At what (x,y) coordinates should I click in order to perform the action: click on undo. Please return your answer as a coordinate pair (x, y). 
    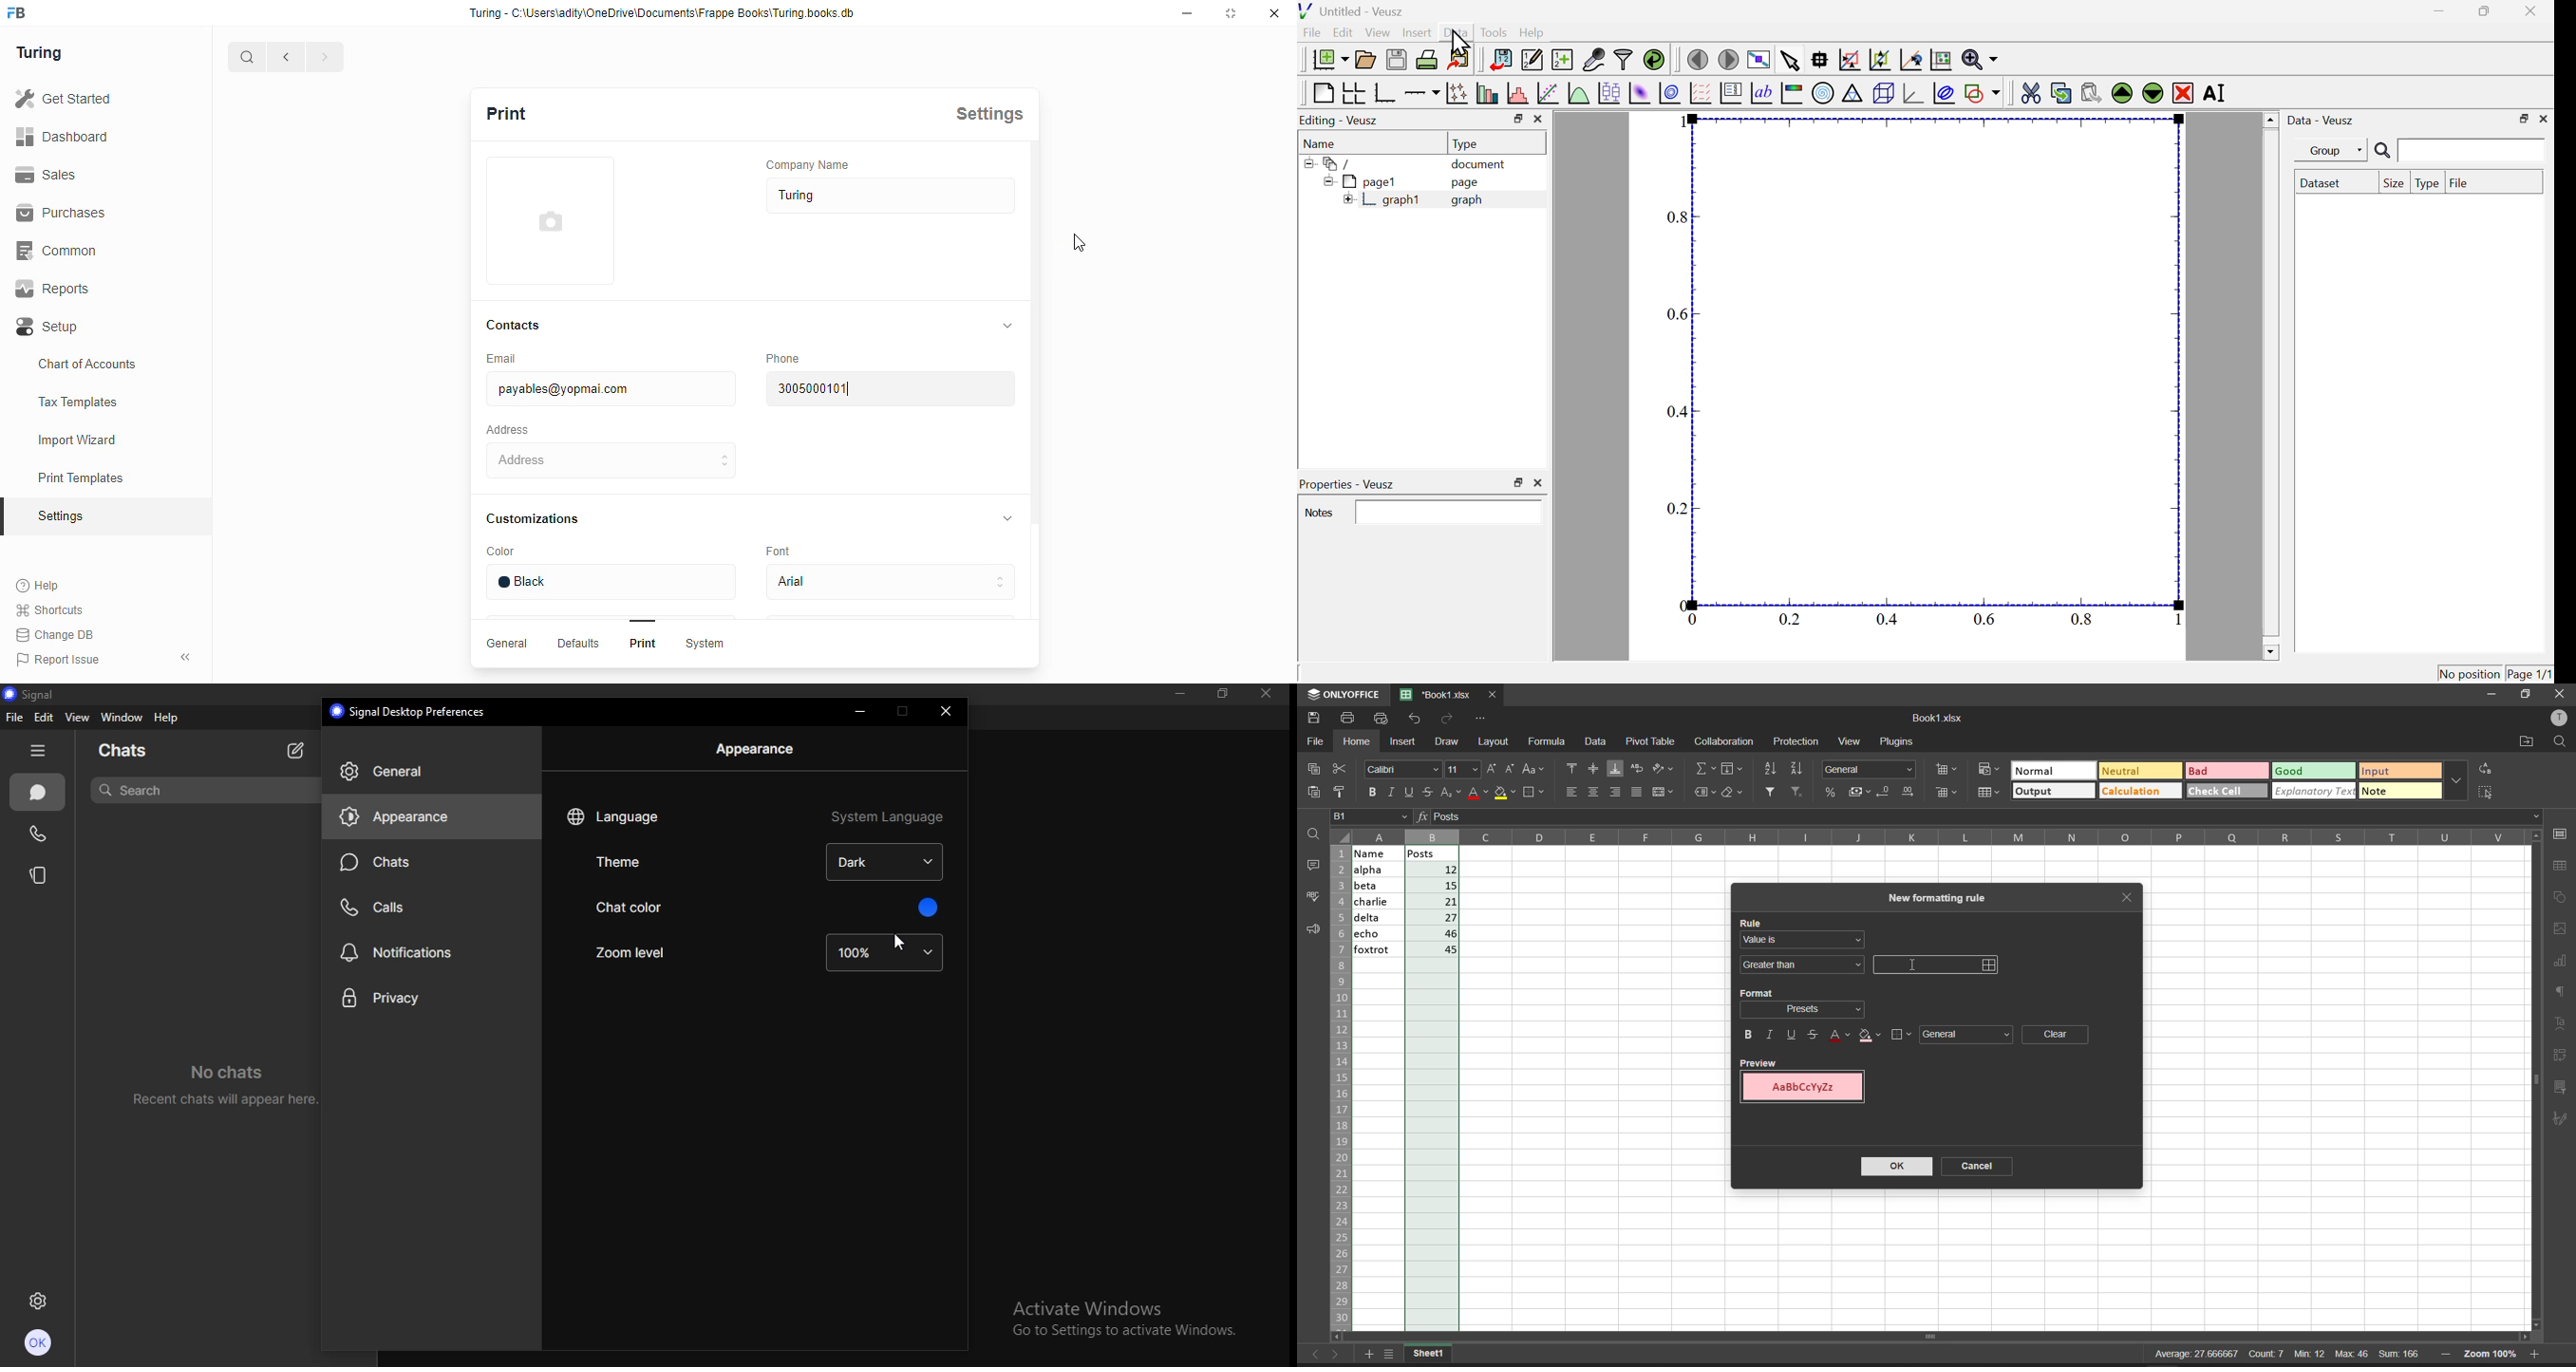
    Looking at the image, I should click on (1416, 719).